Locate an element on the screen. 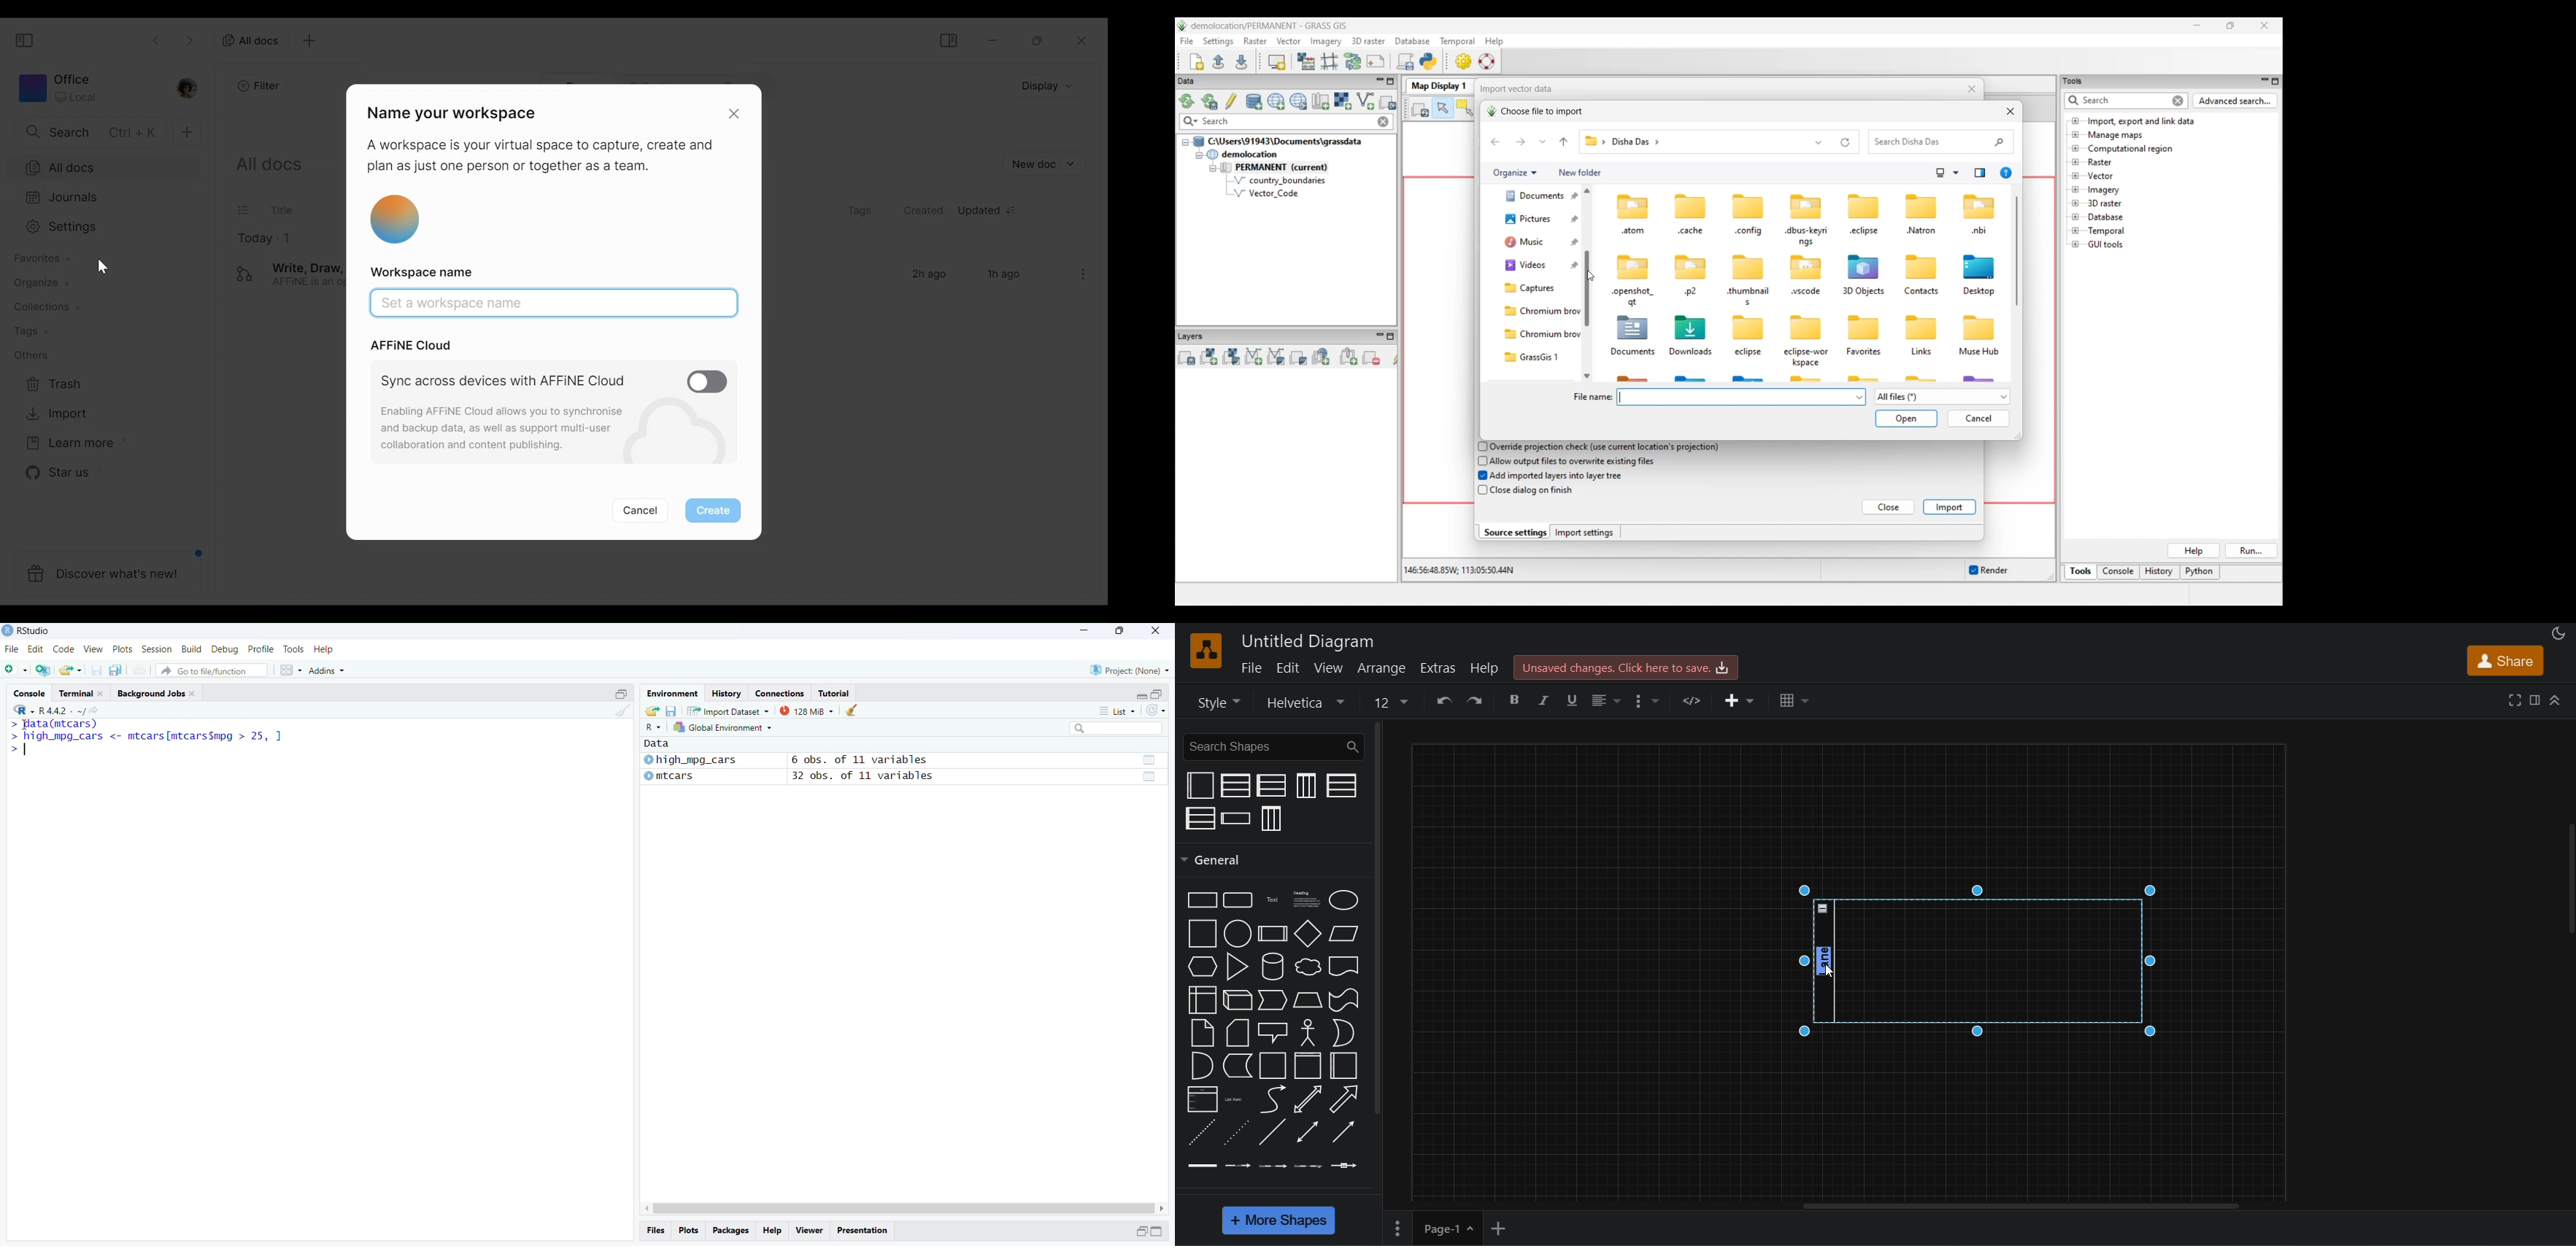 This screenshot has height=1260, width=2576. 32 obs. of 11 variables is located at coordinates (864, 776).